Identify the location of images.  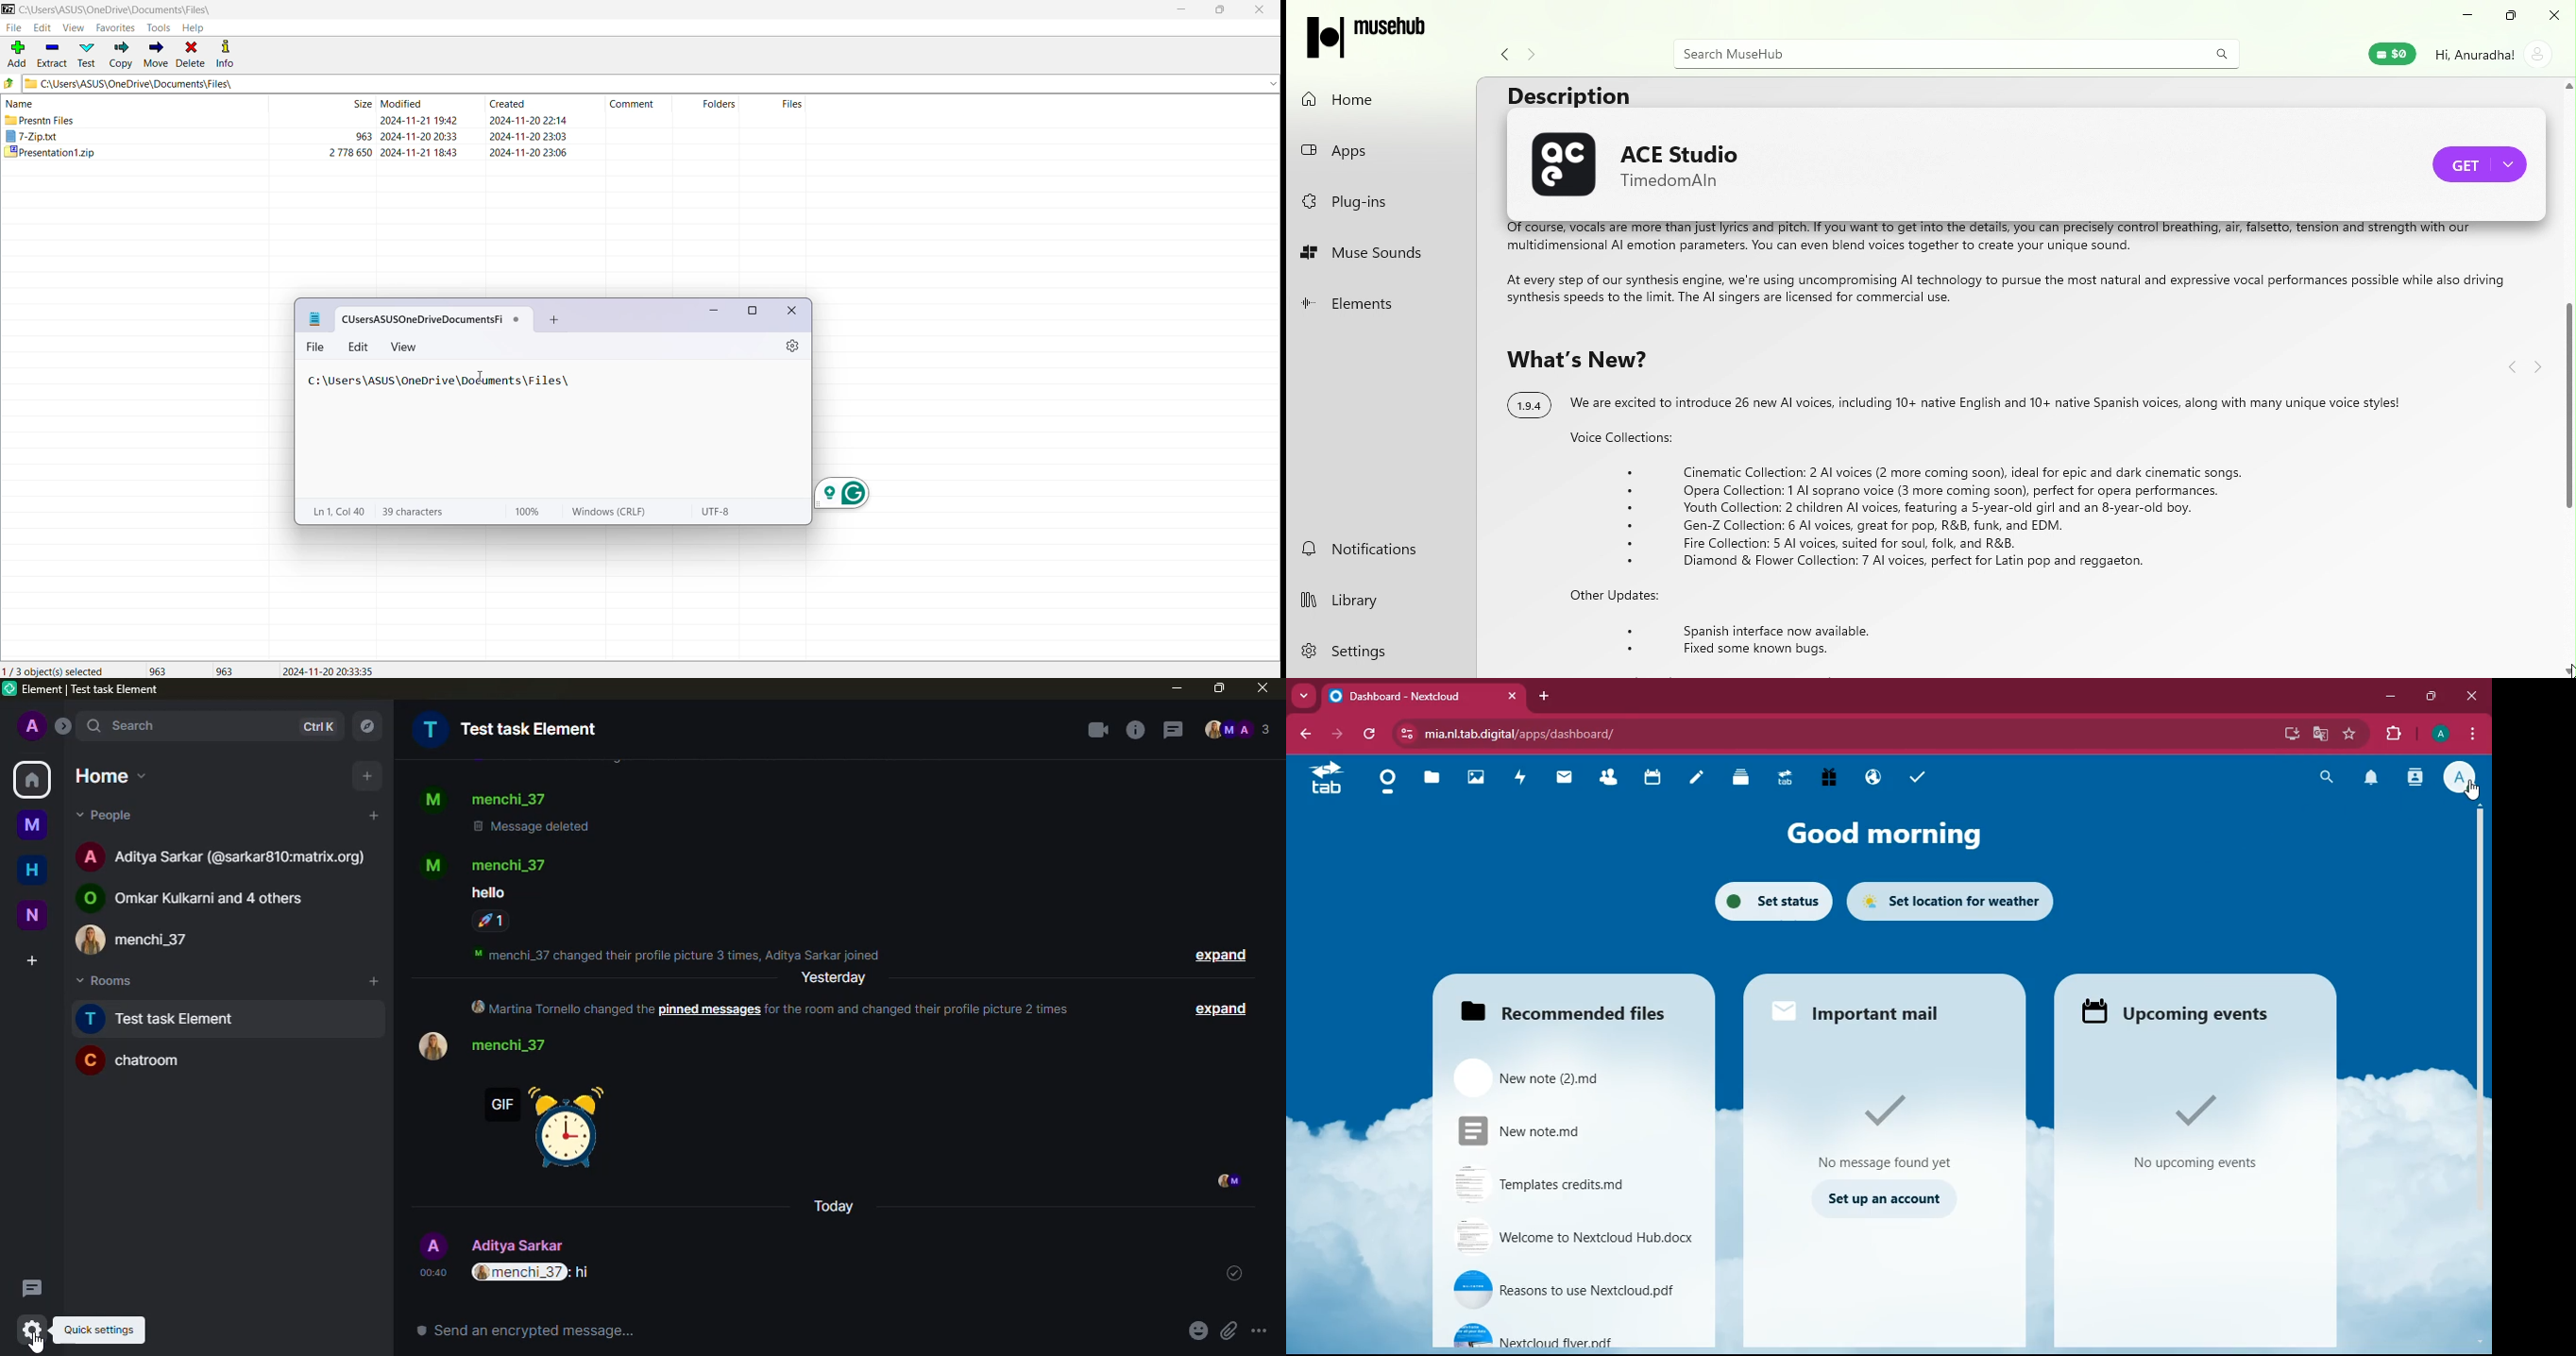
(1479, 780).